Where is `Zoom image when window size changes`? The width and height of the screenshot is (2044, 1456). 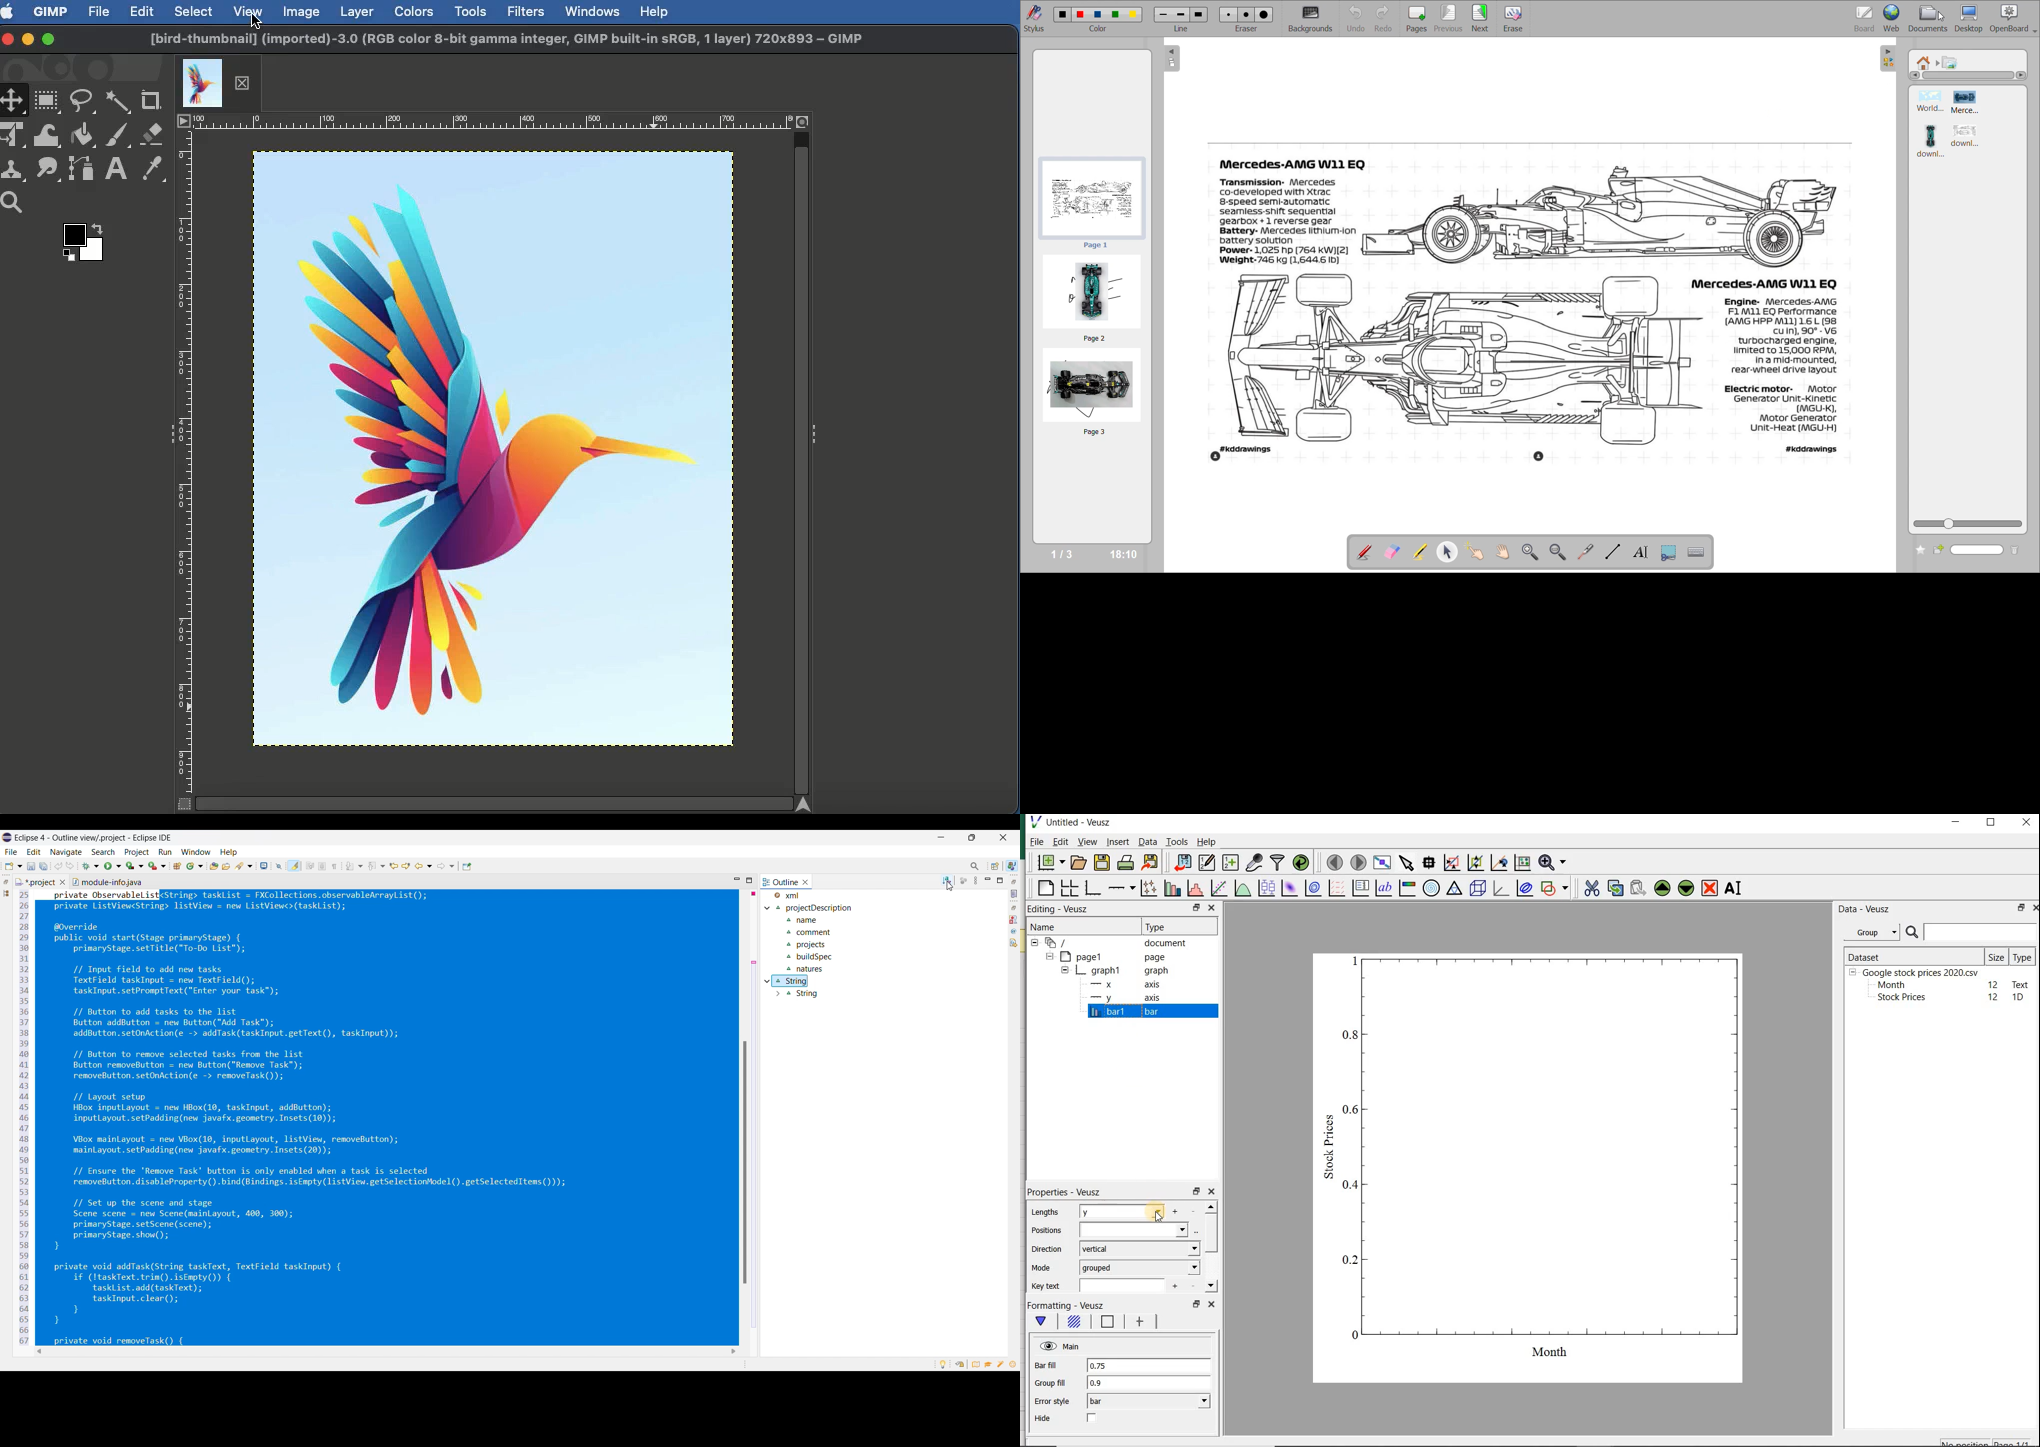
Zoom image when window size changes is located at coordinates (804, 120).